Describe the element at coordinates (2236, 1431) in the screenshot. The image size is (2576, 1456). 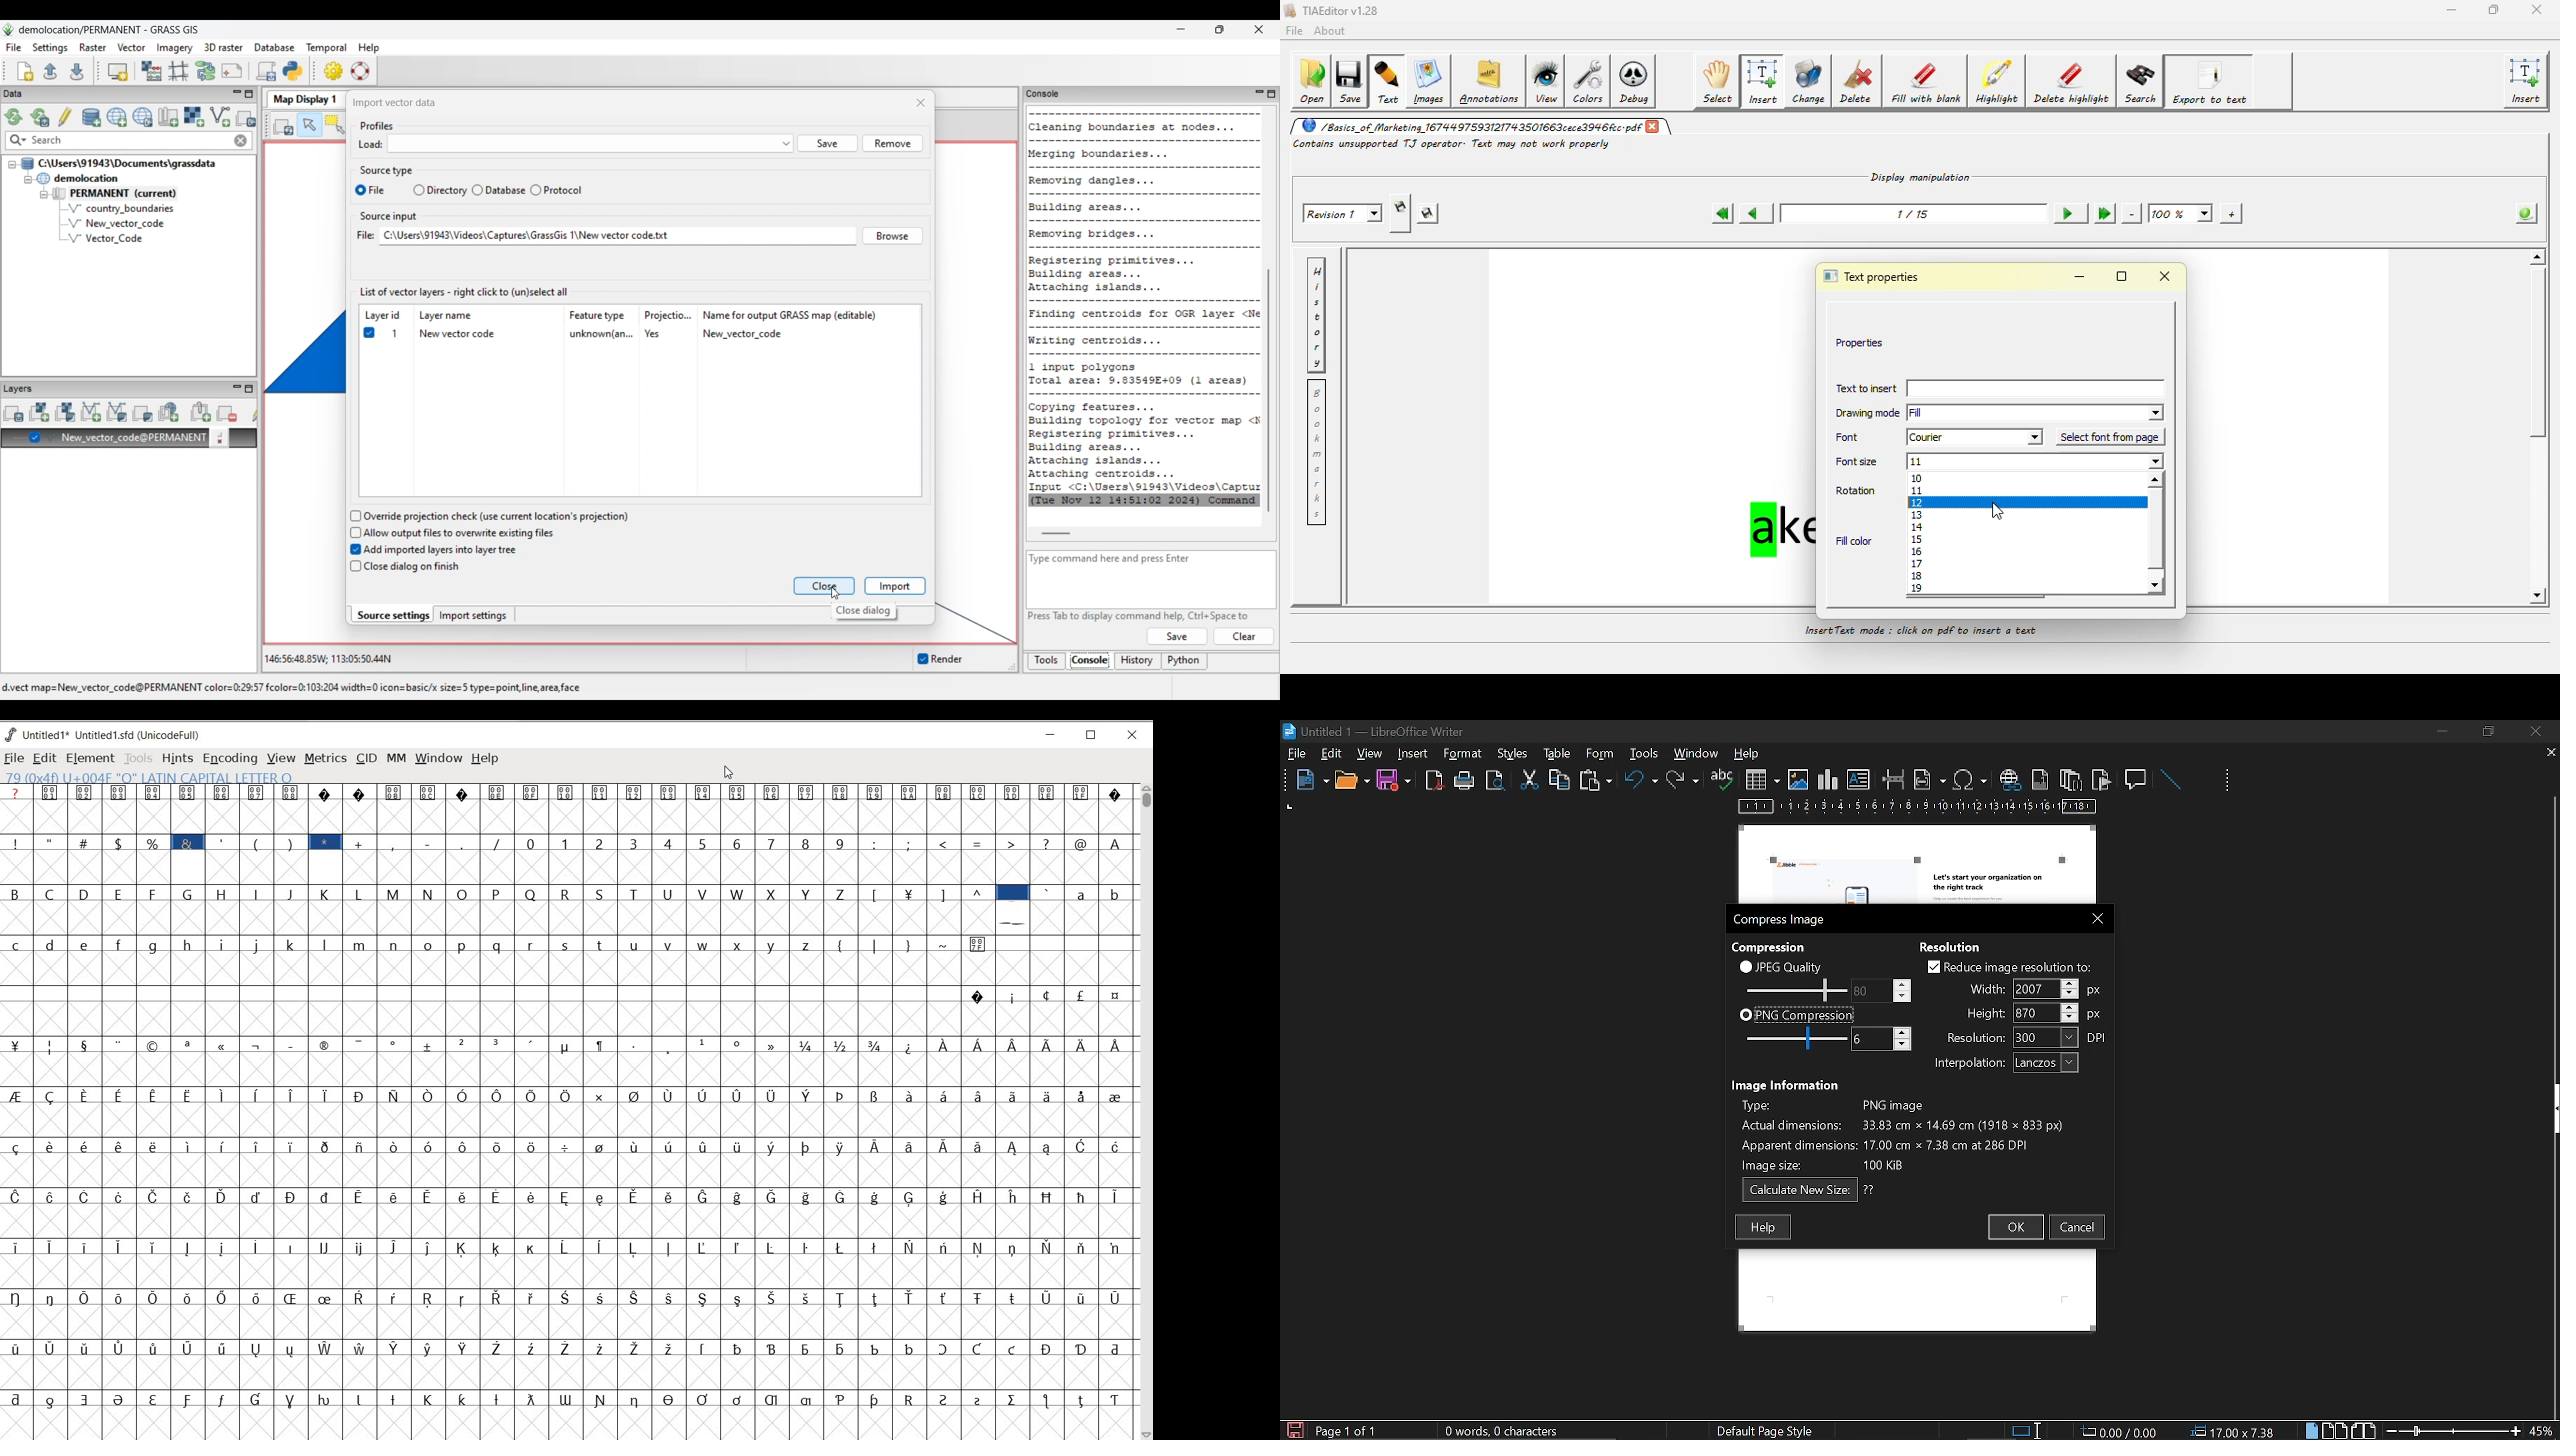
I see `position` at that location.